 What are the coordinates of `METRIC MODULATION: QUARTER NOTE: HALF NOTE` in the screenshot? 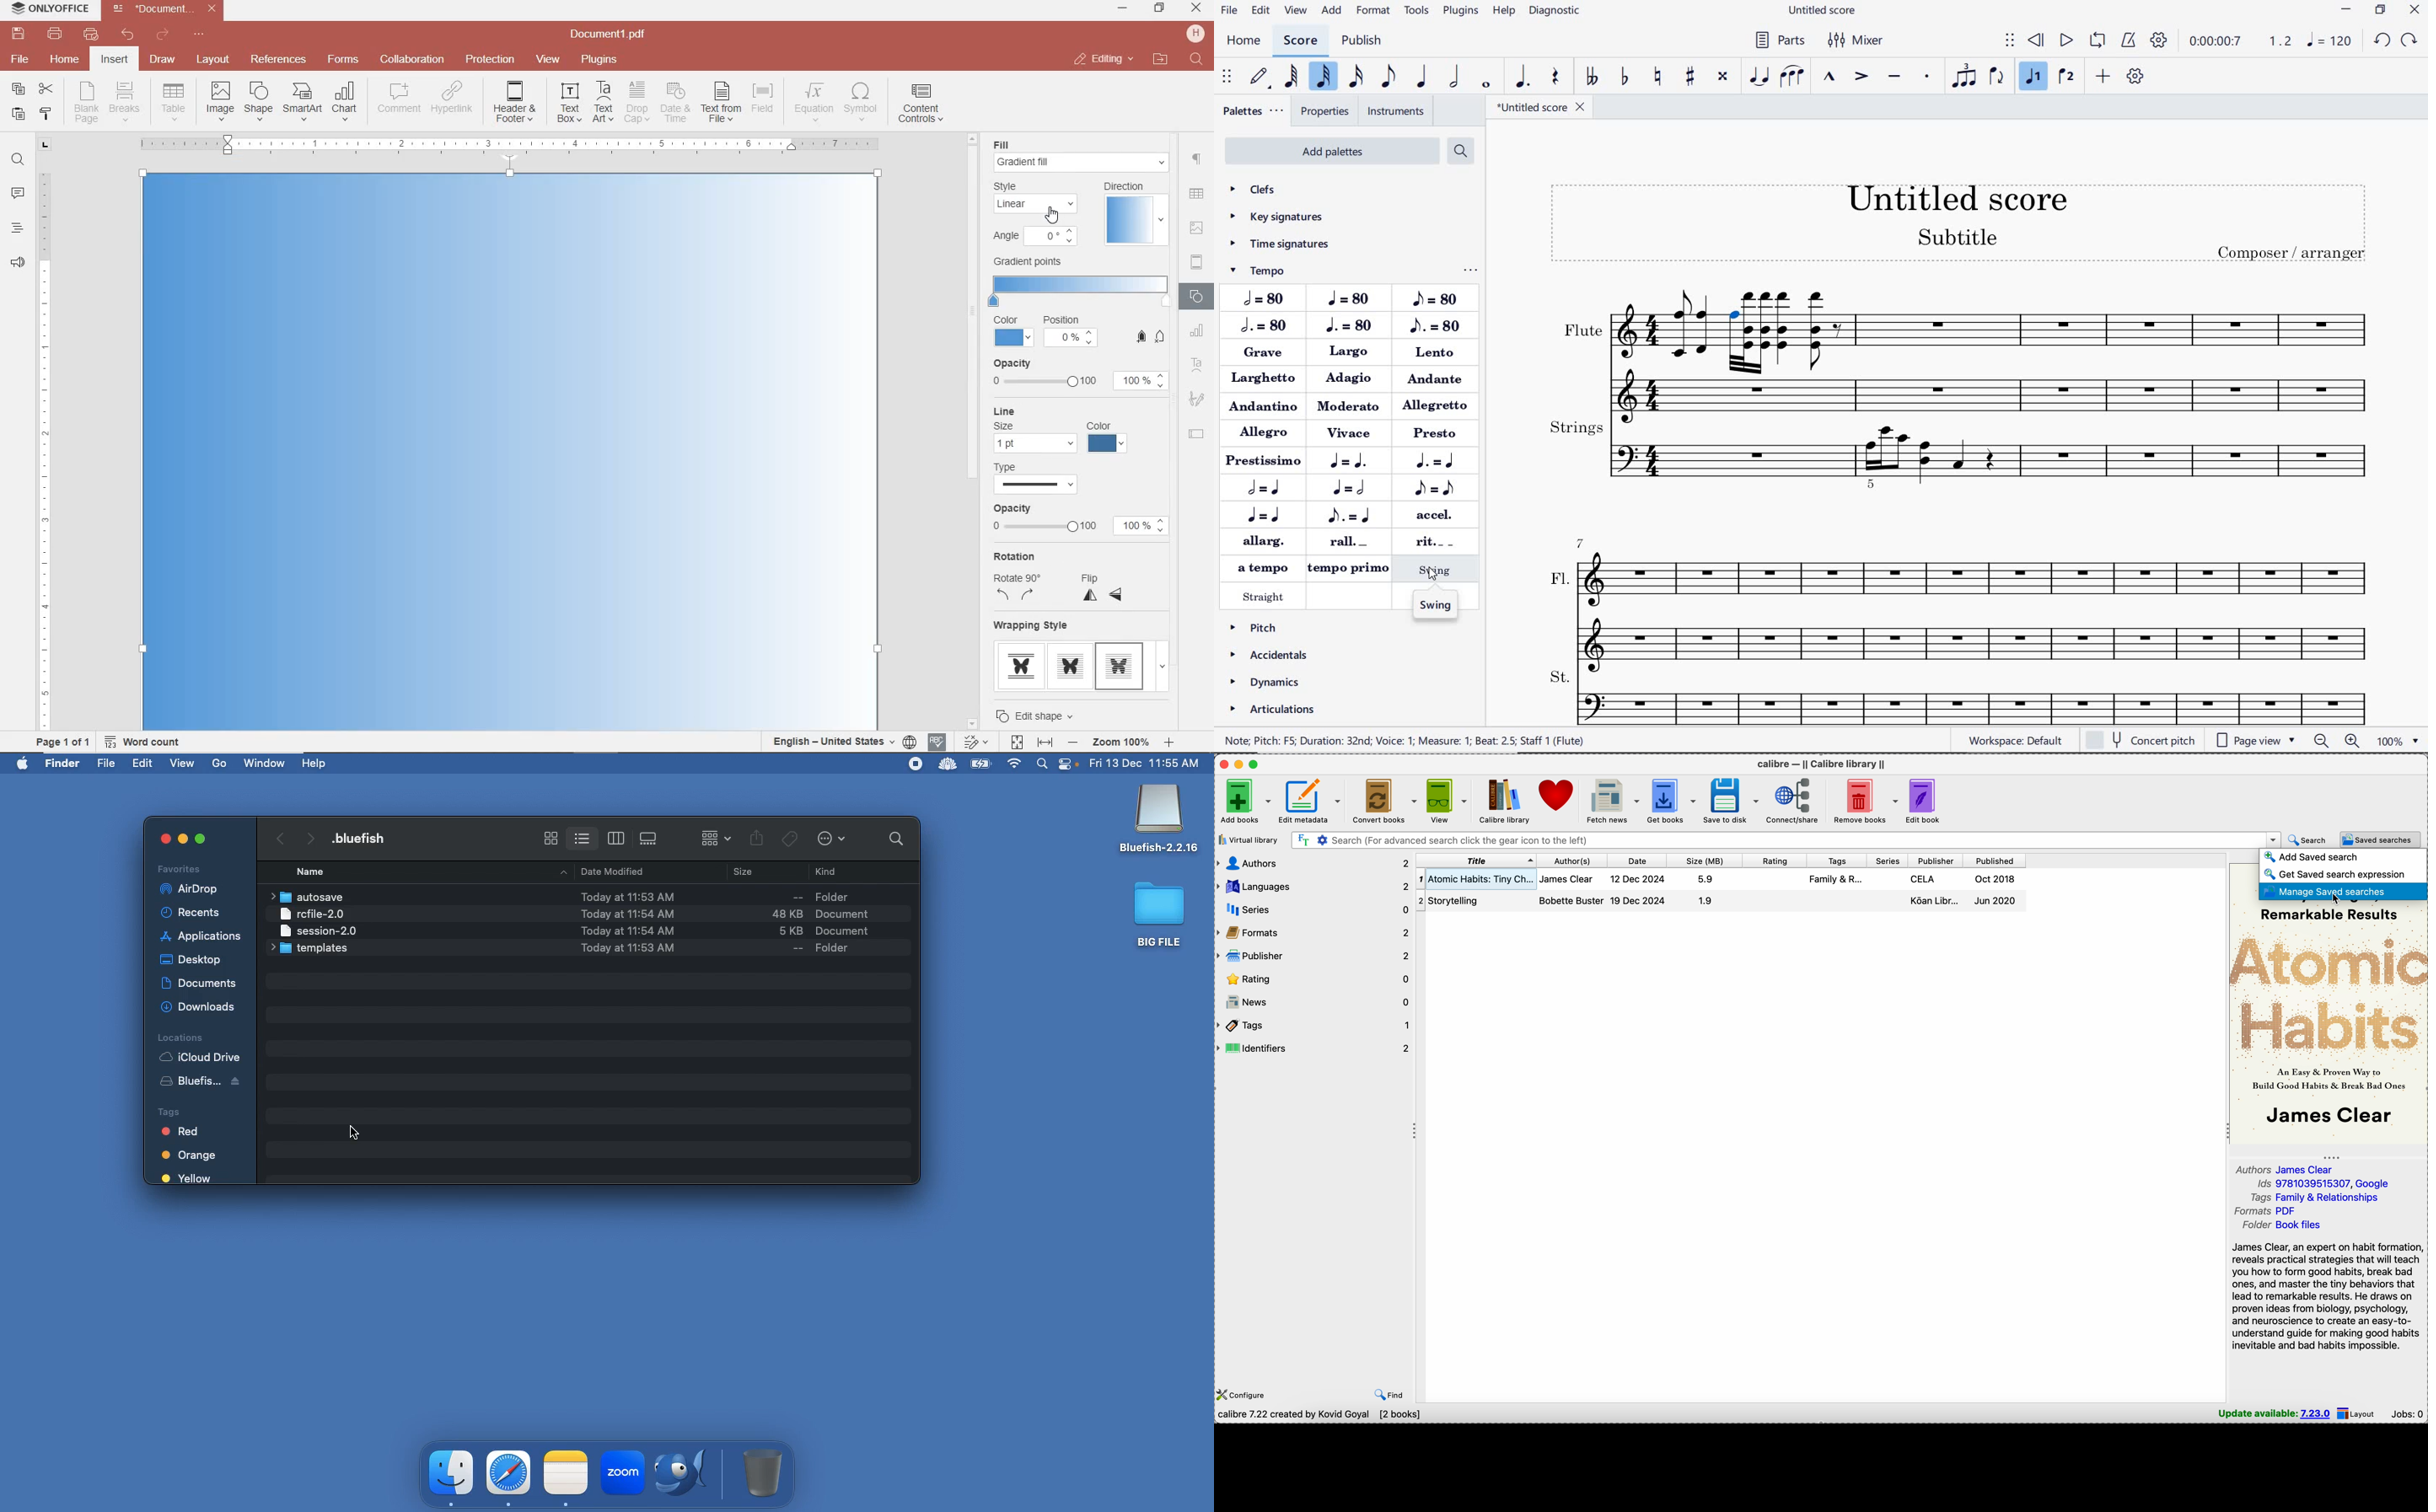 It's located at (1351, 488).